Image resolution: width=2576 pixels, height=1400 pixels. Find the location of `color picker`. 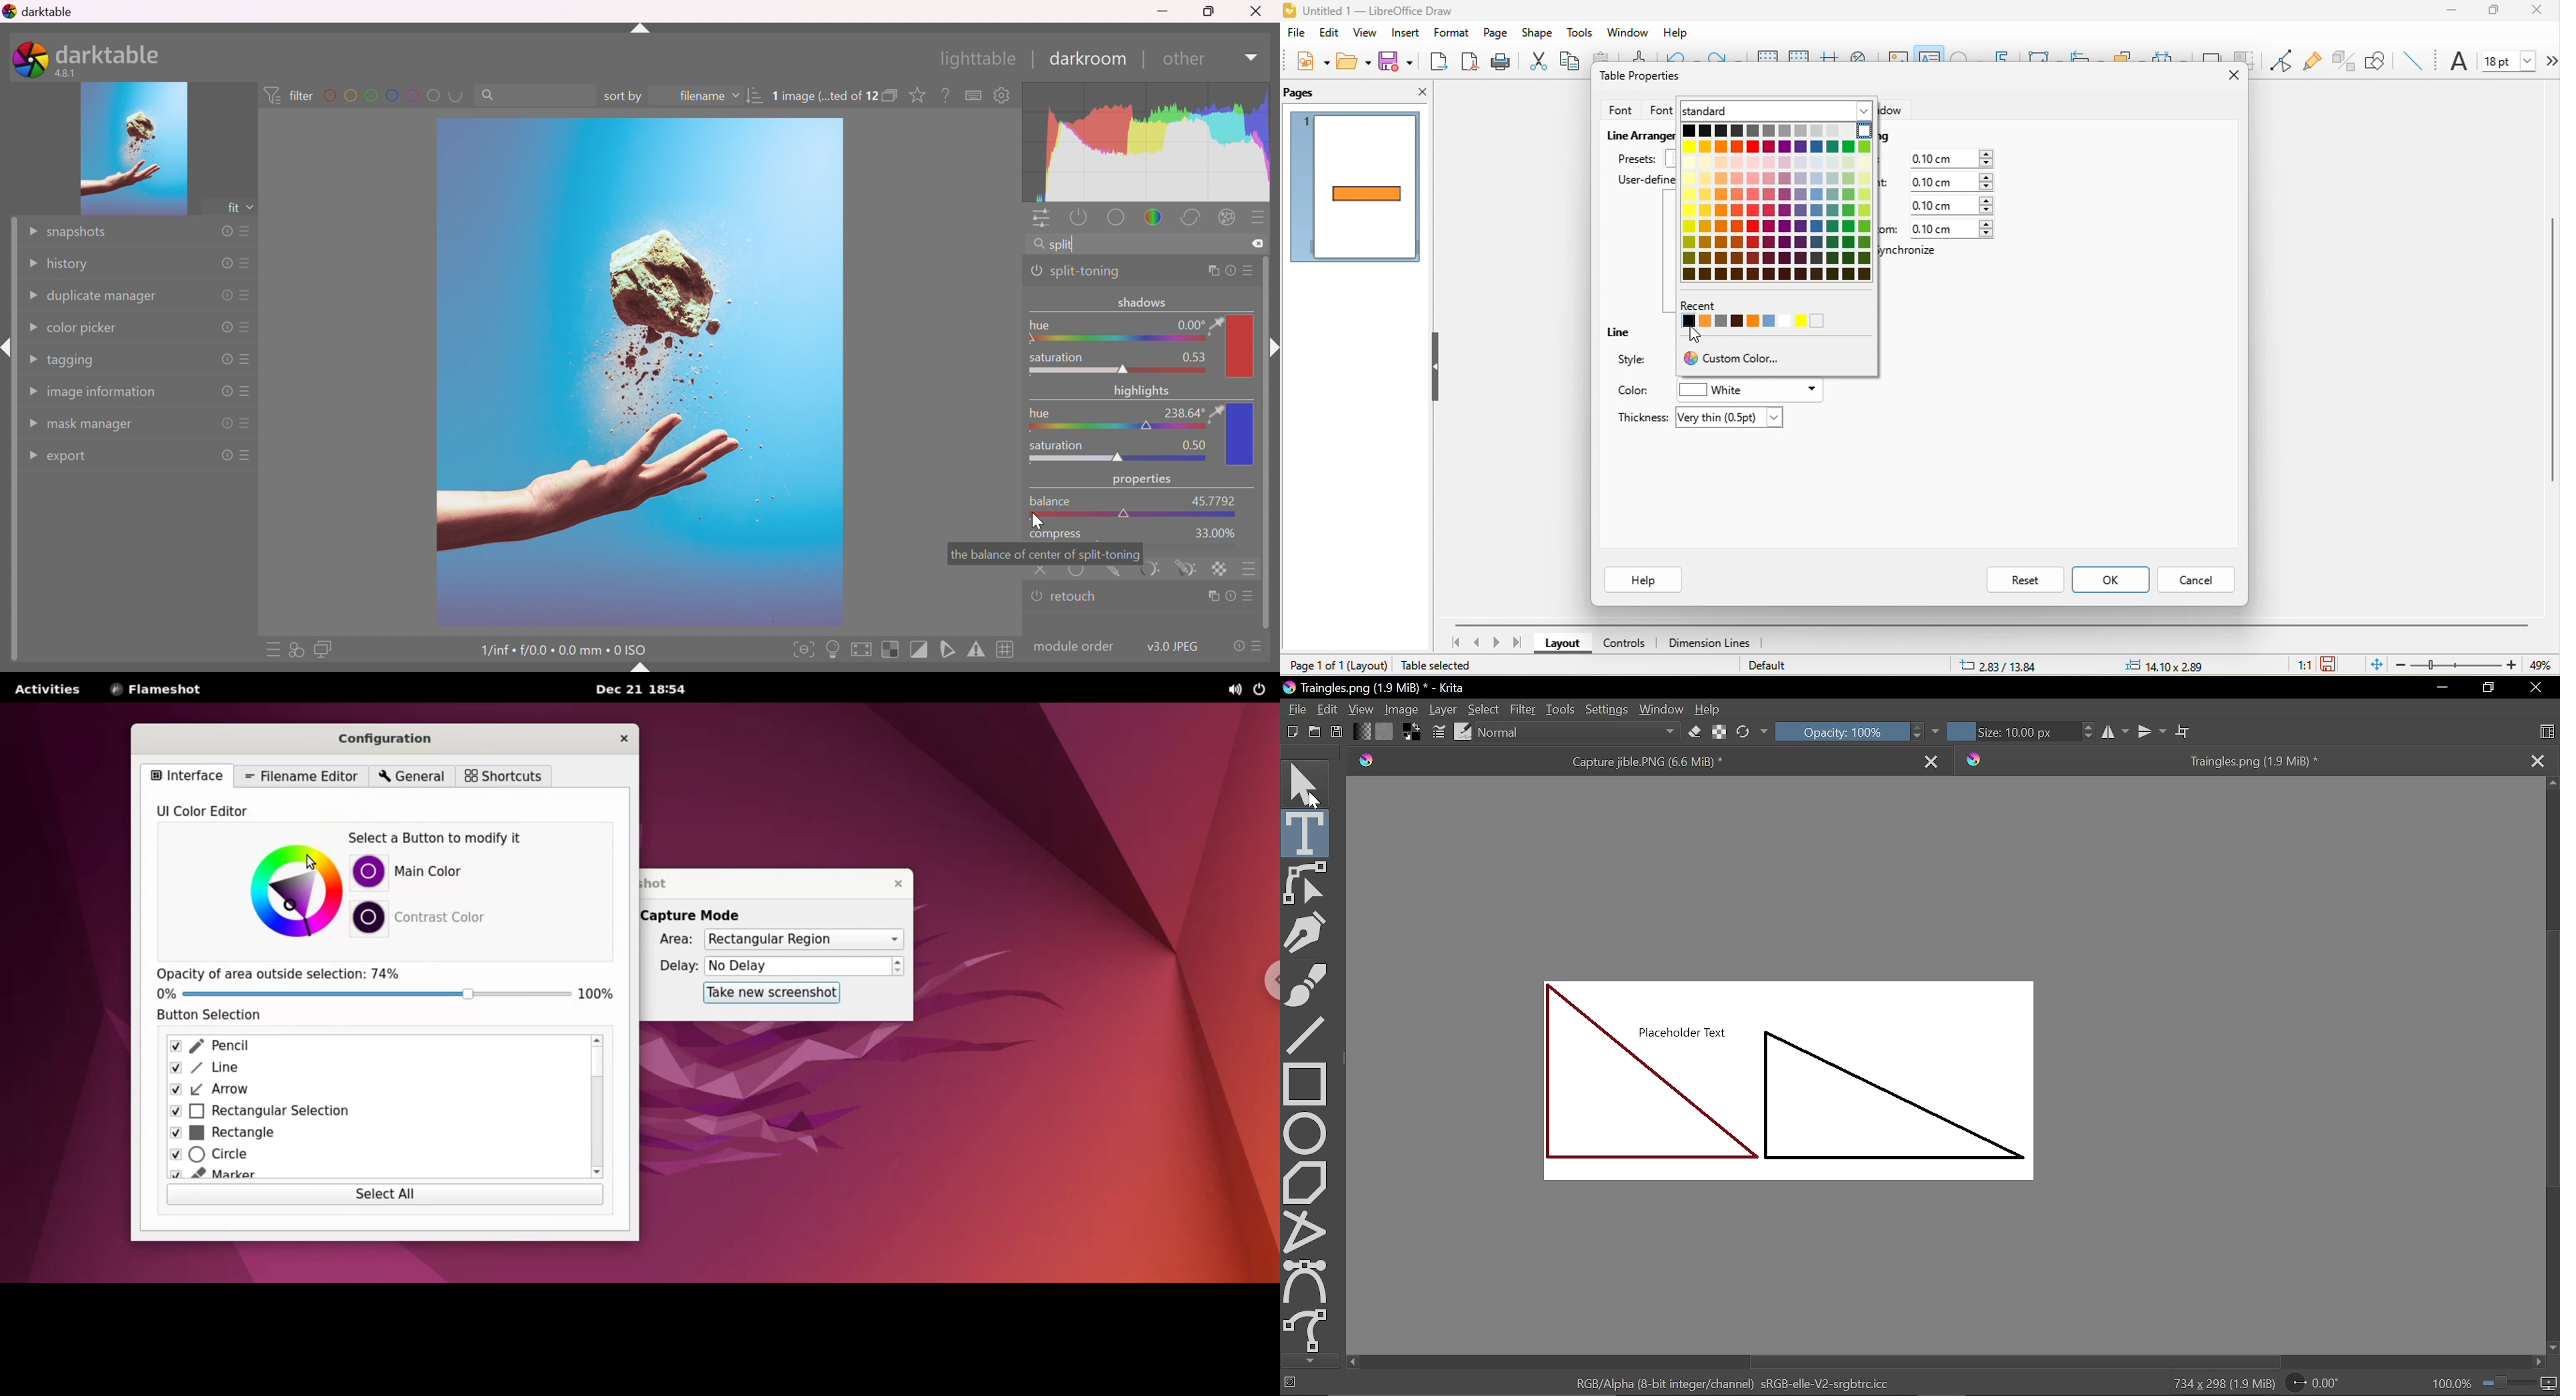

color picker is located at coordinates (1215, 323).